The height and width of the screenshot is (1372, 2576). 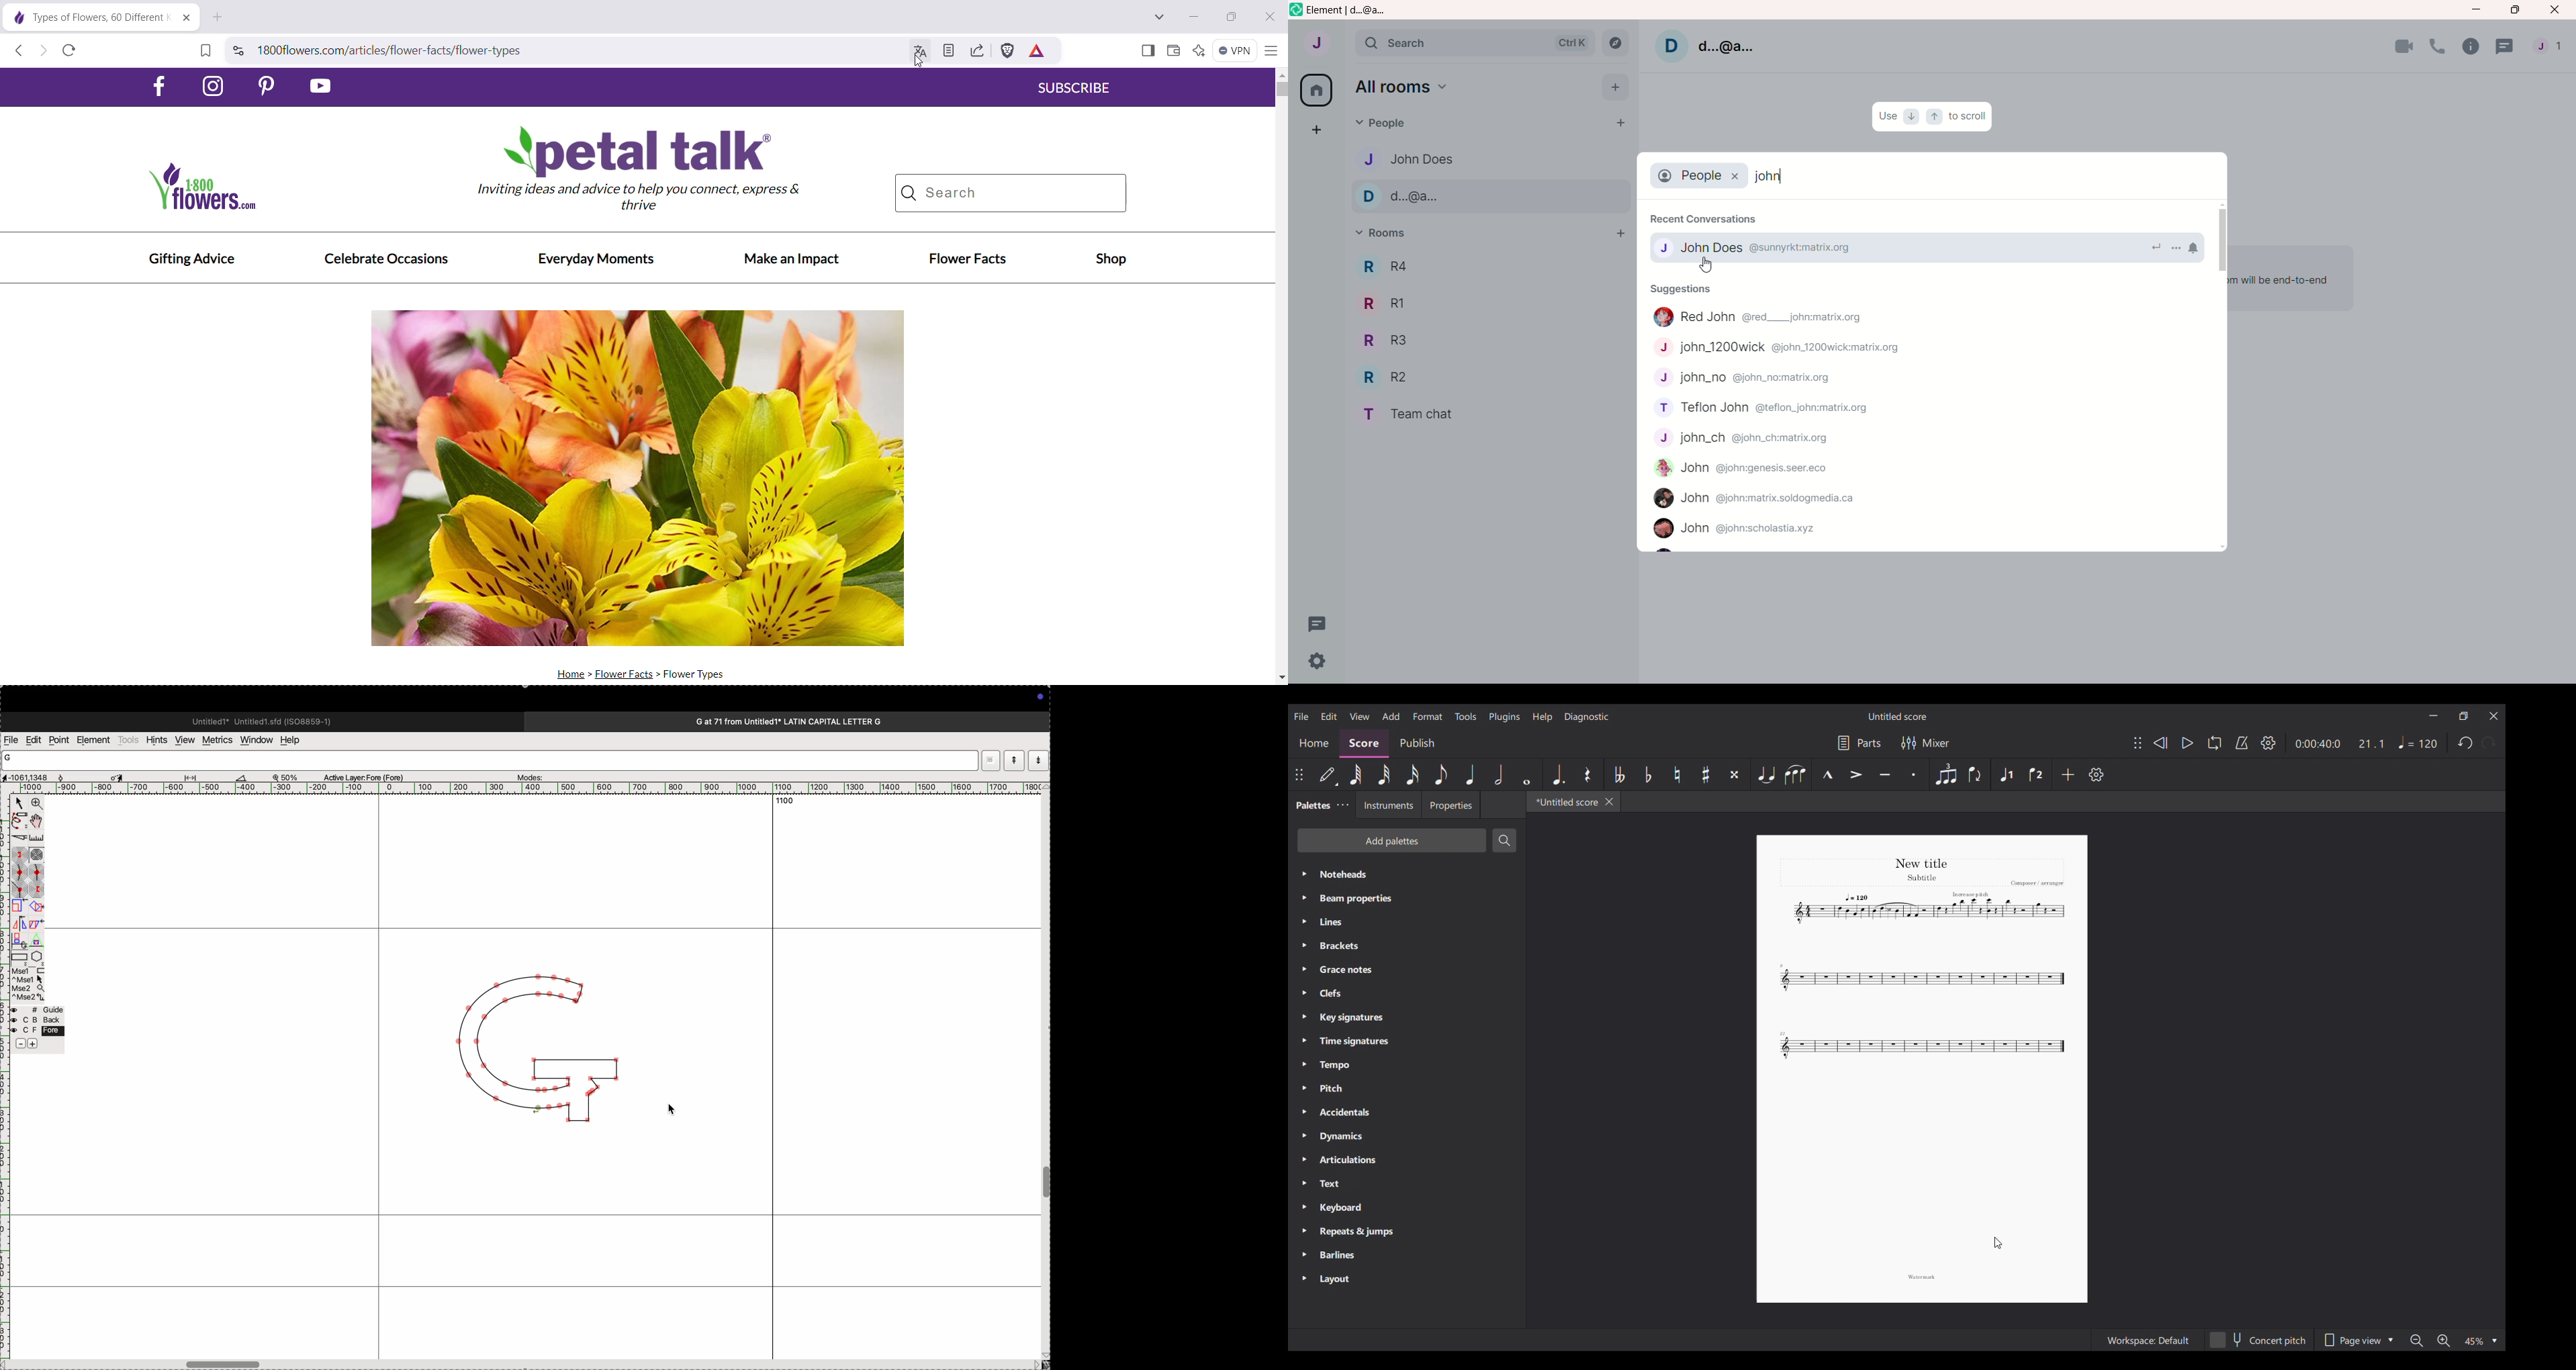 I want to click on elements, so click(x=95, y=740).